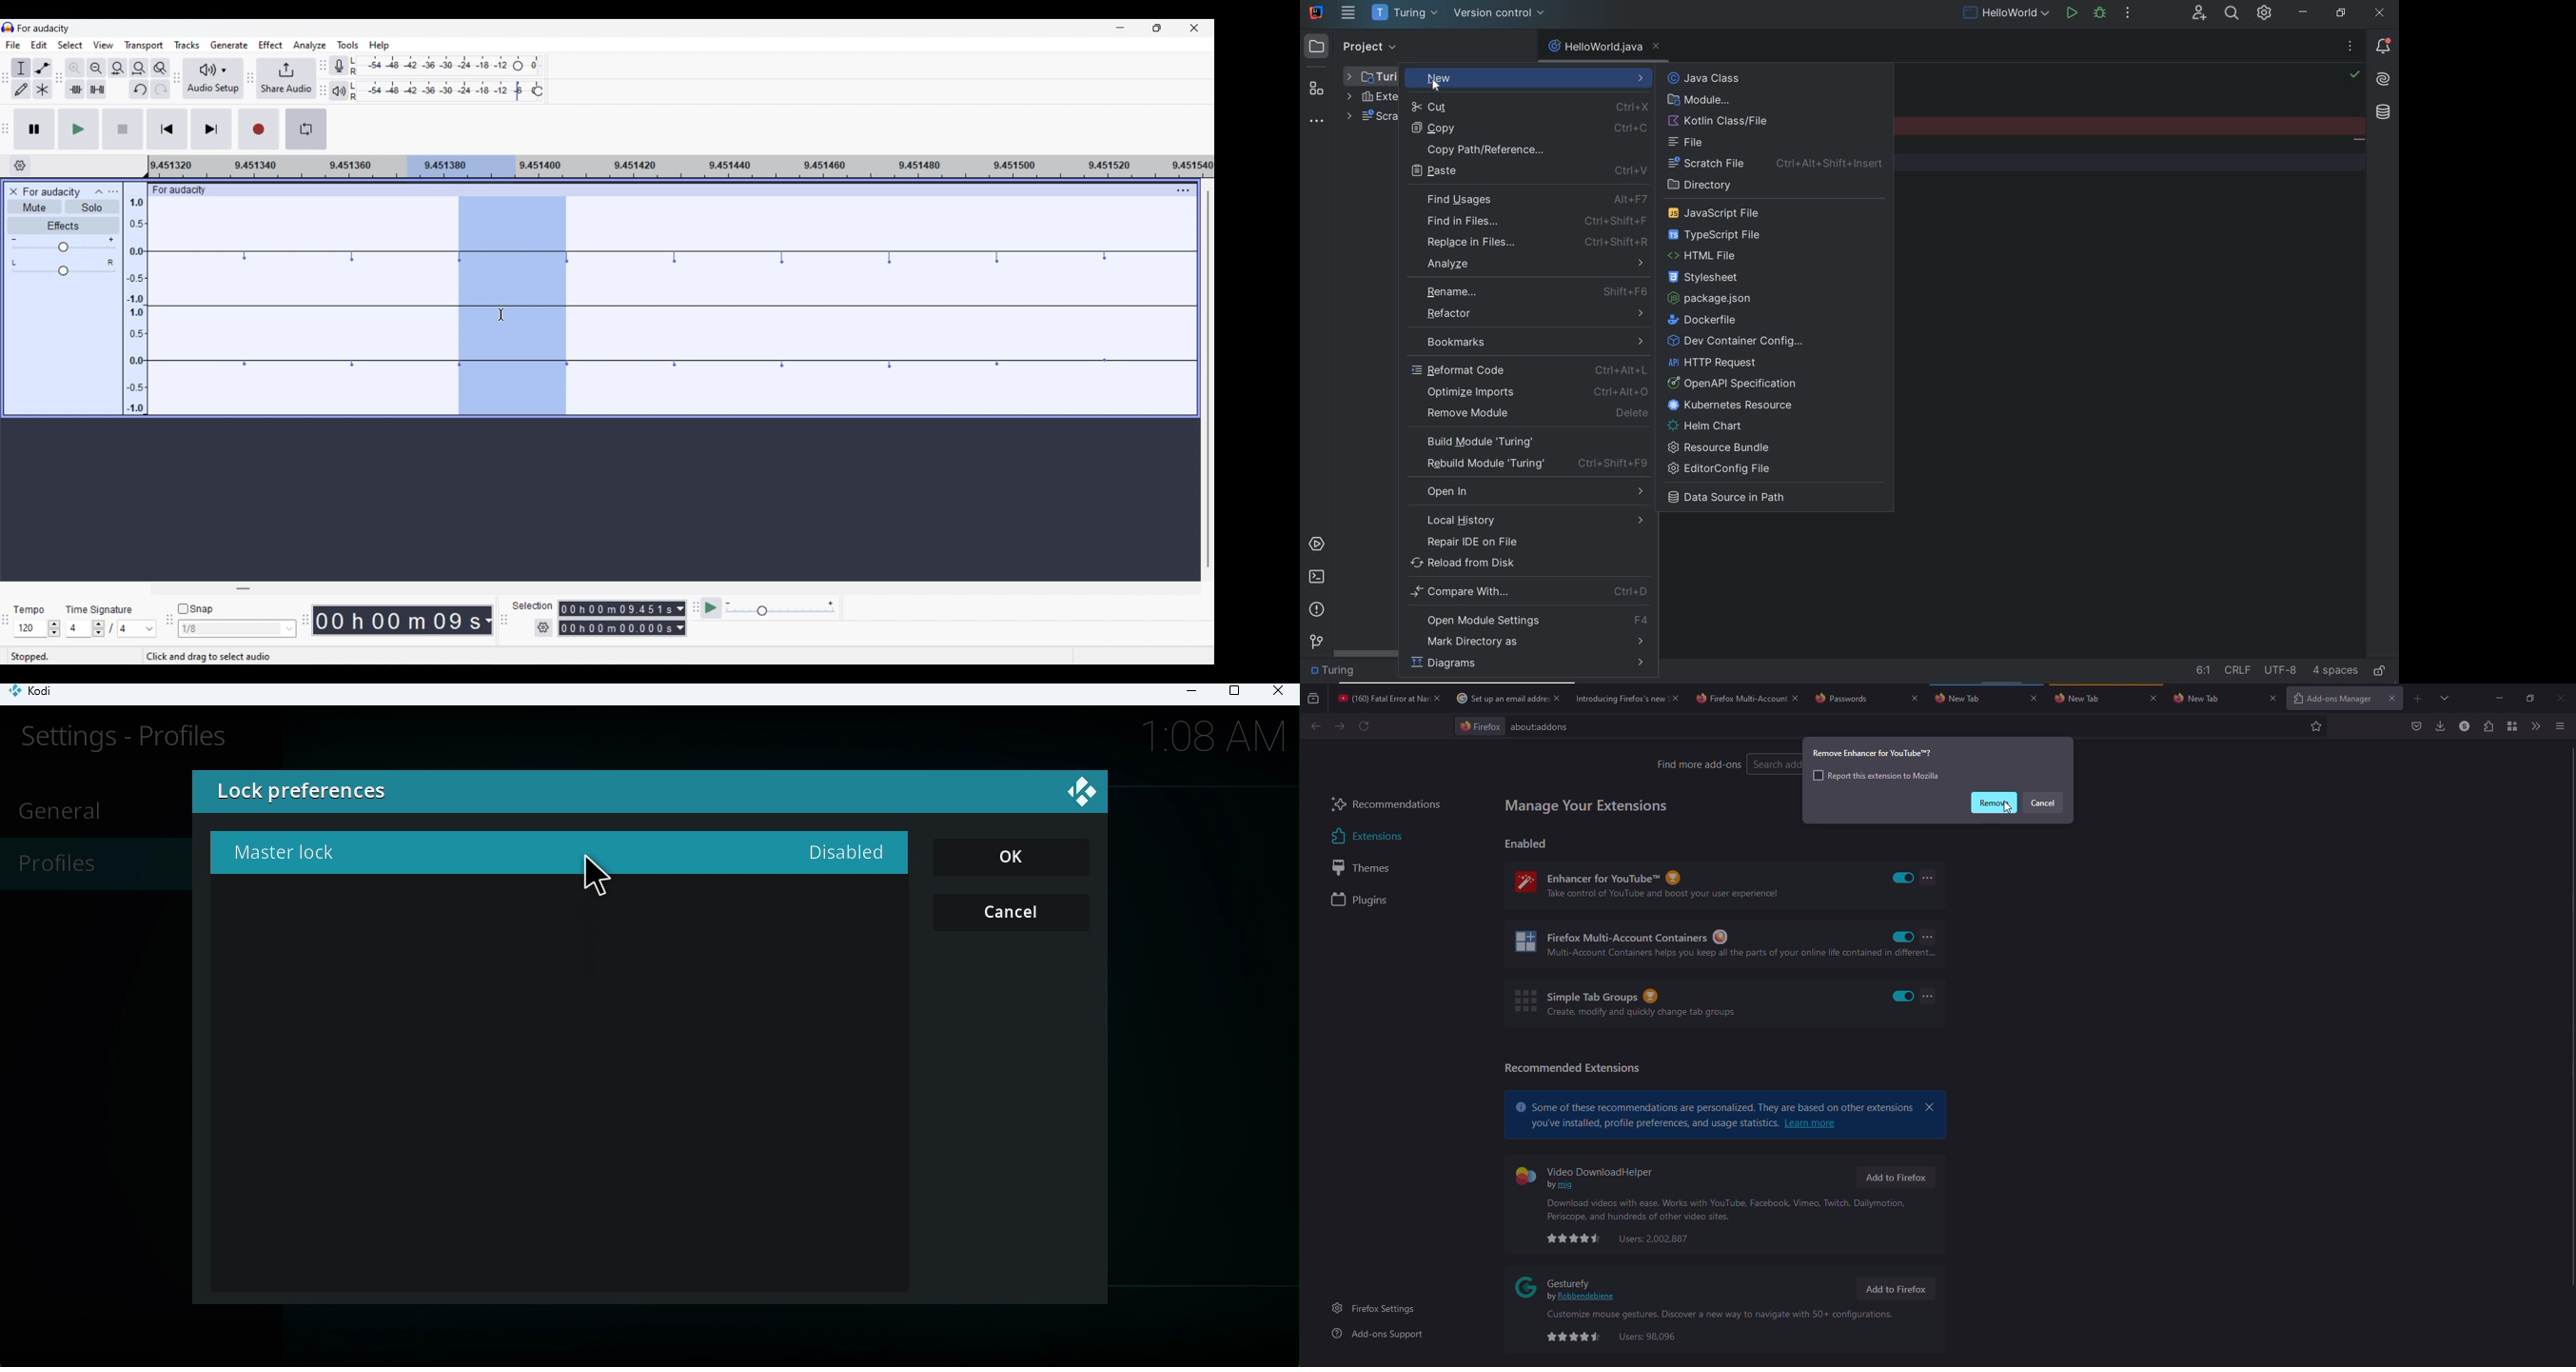  I want to click on close, so click(1556, 697).